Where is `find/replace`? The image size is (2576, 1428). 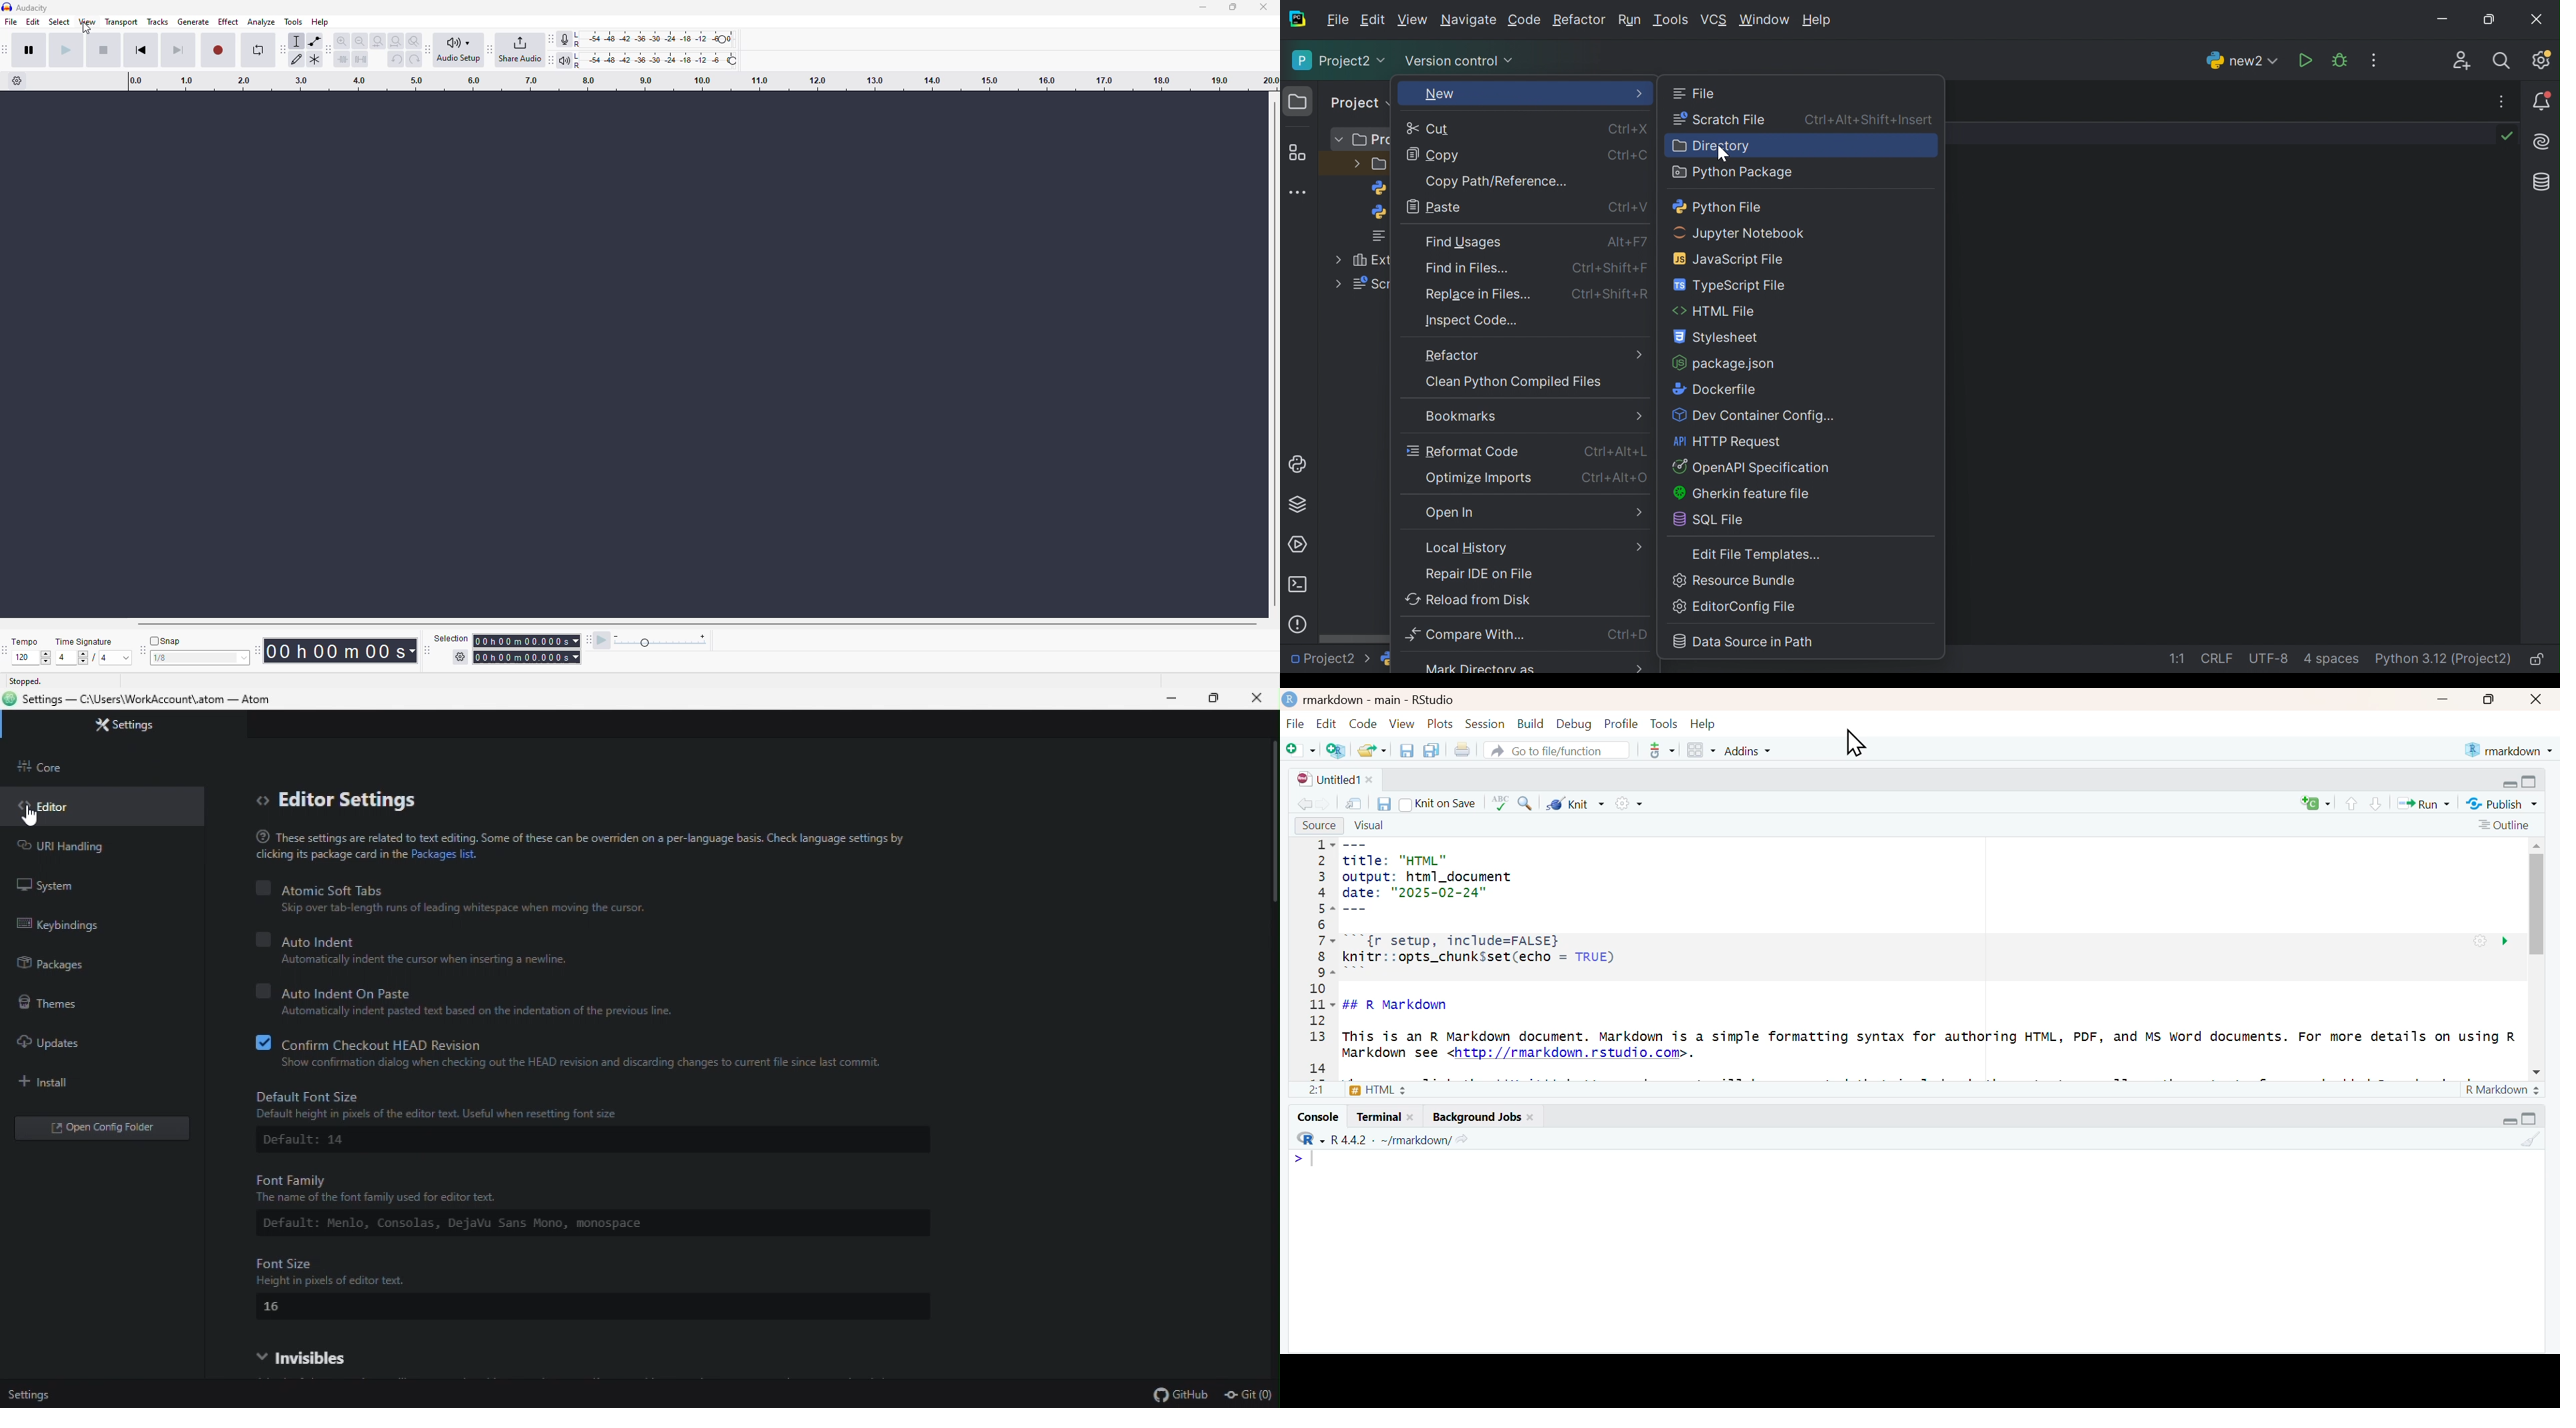
find/replace is located at coordinates (1525, 803).